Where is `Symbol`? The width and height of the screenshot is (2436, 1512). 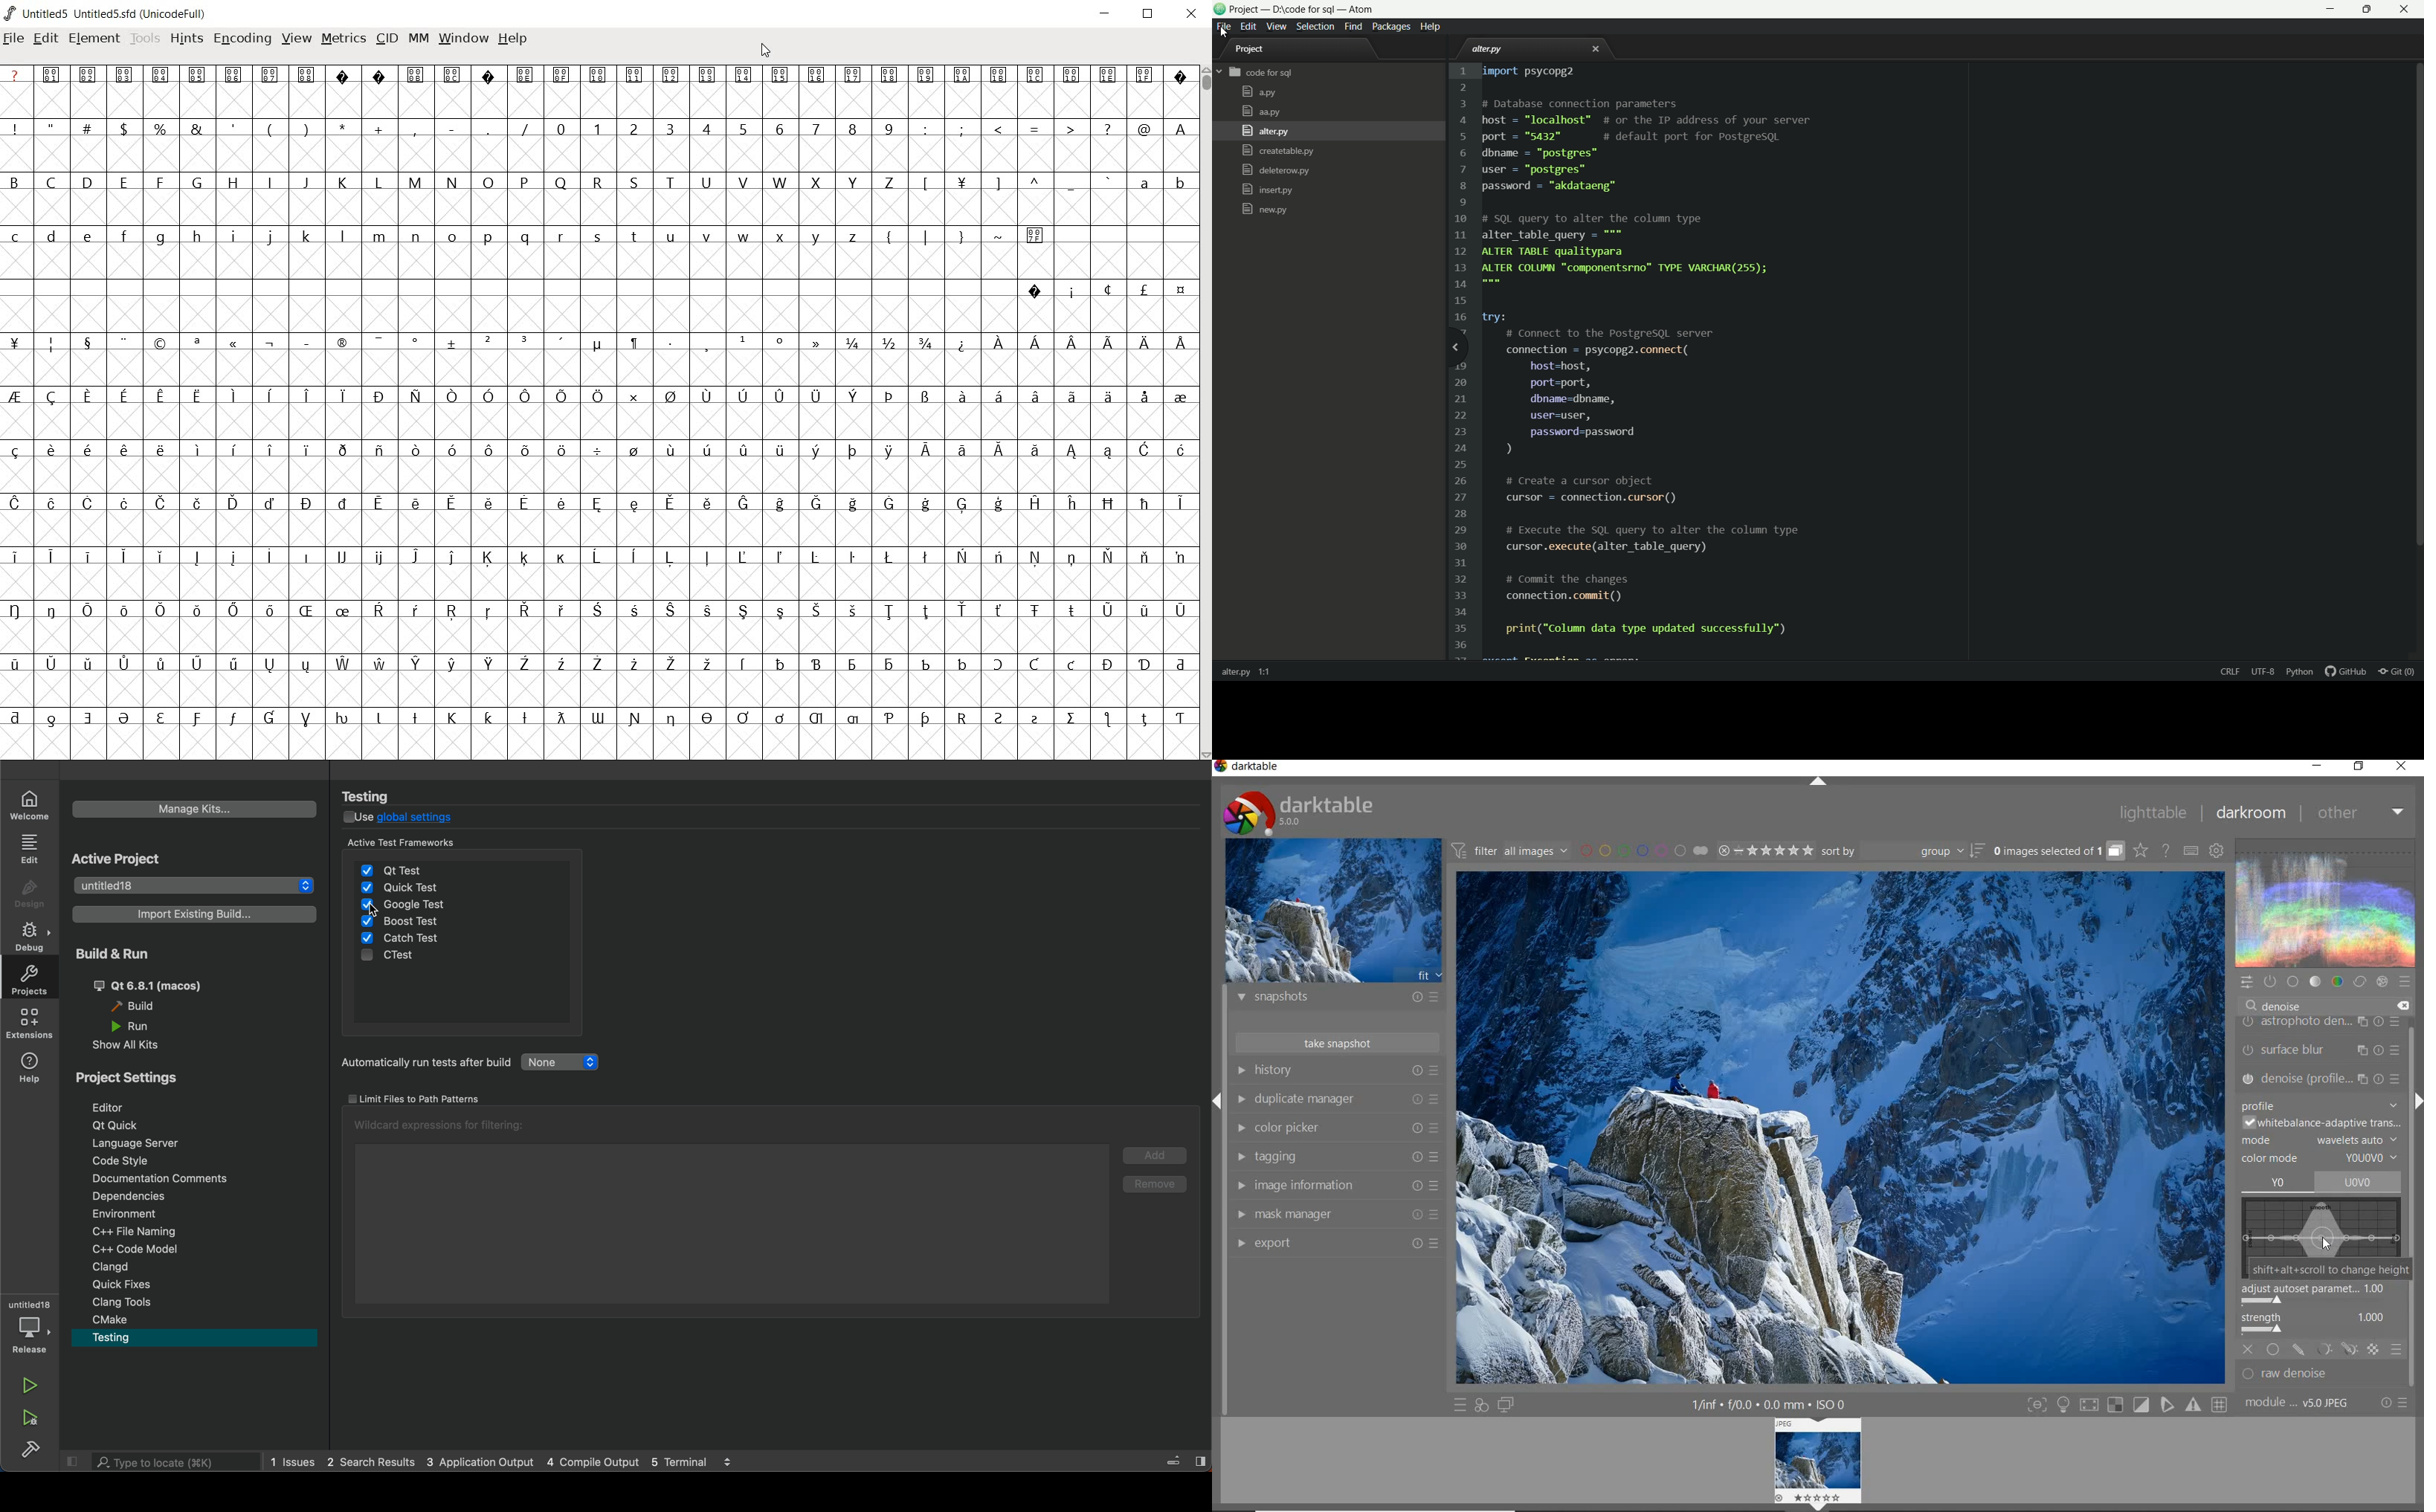 Symbol is located at coordinates (196, 502).